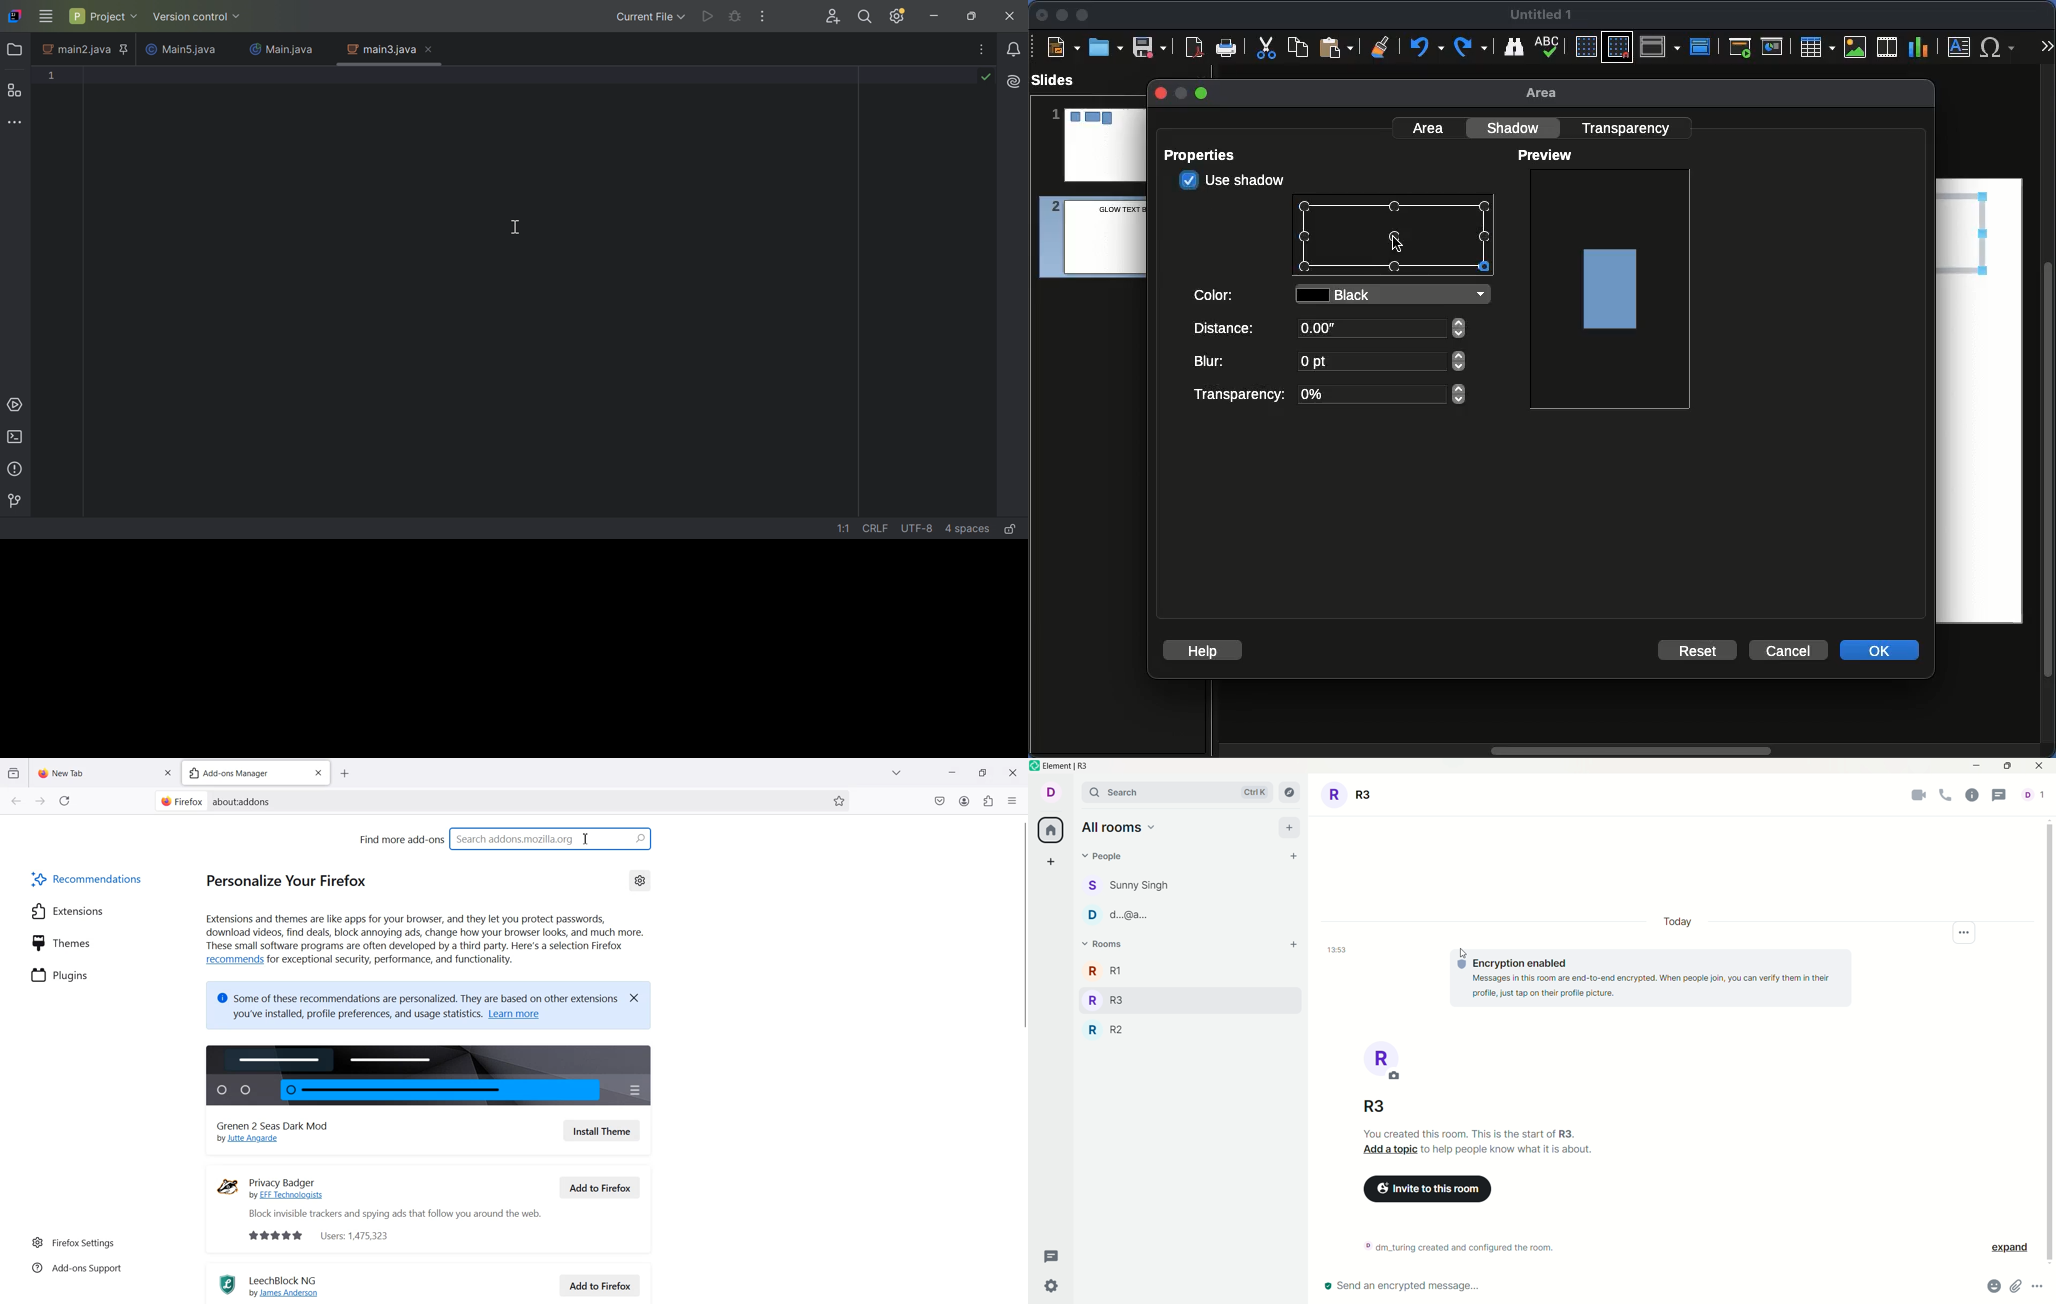 Image resolution: width=2072 pixels, height=1316 pixels. Describe the element at coordinates (1350, 794) in the screenshot. I see `R3` at that location.